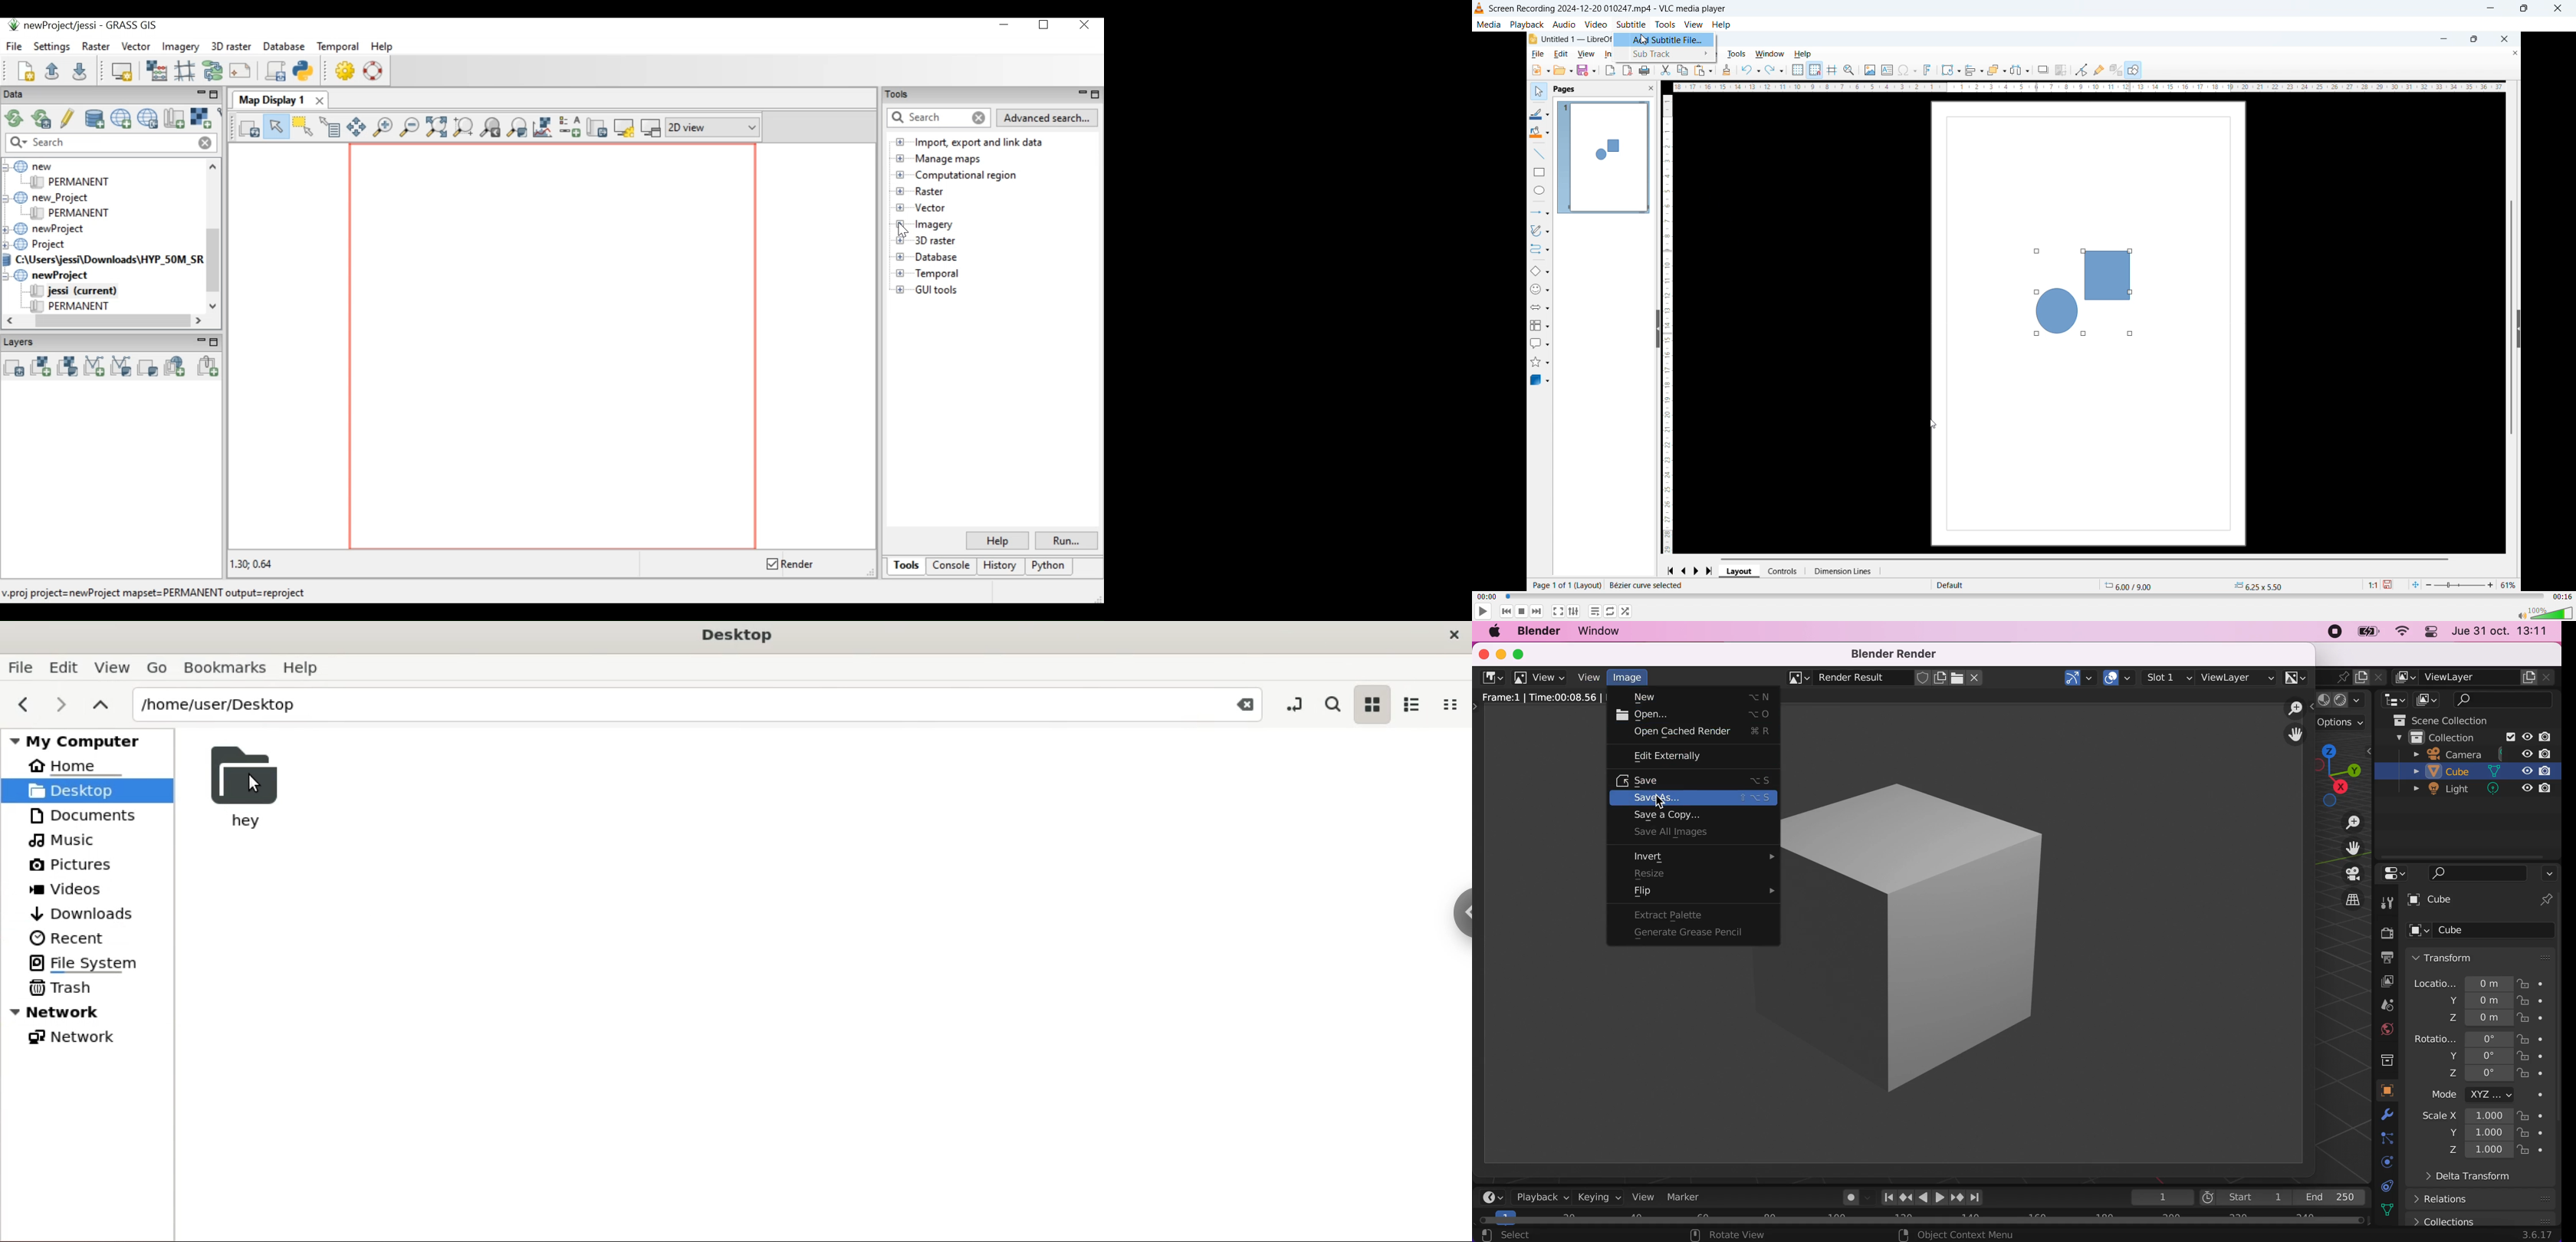  What do you see at coordinates (2370, 586) in the screenshot?
I see `scalling factor of the document` at bounding box center [2370, 586].